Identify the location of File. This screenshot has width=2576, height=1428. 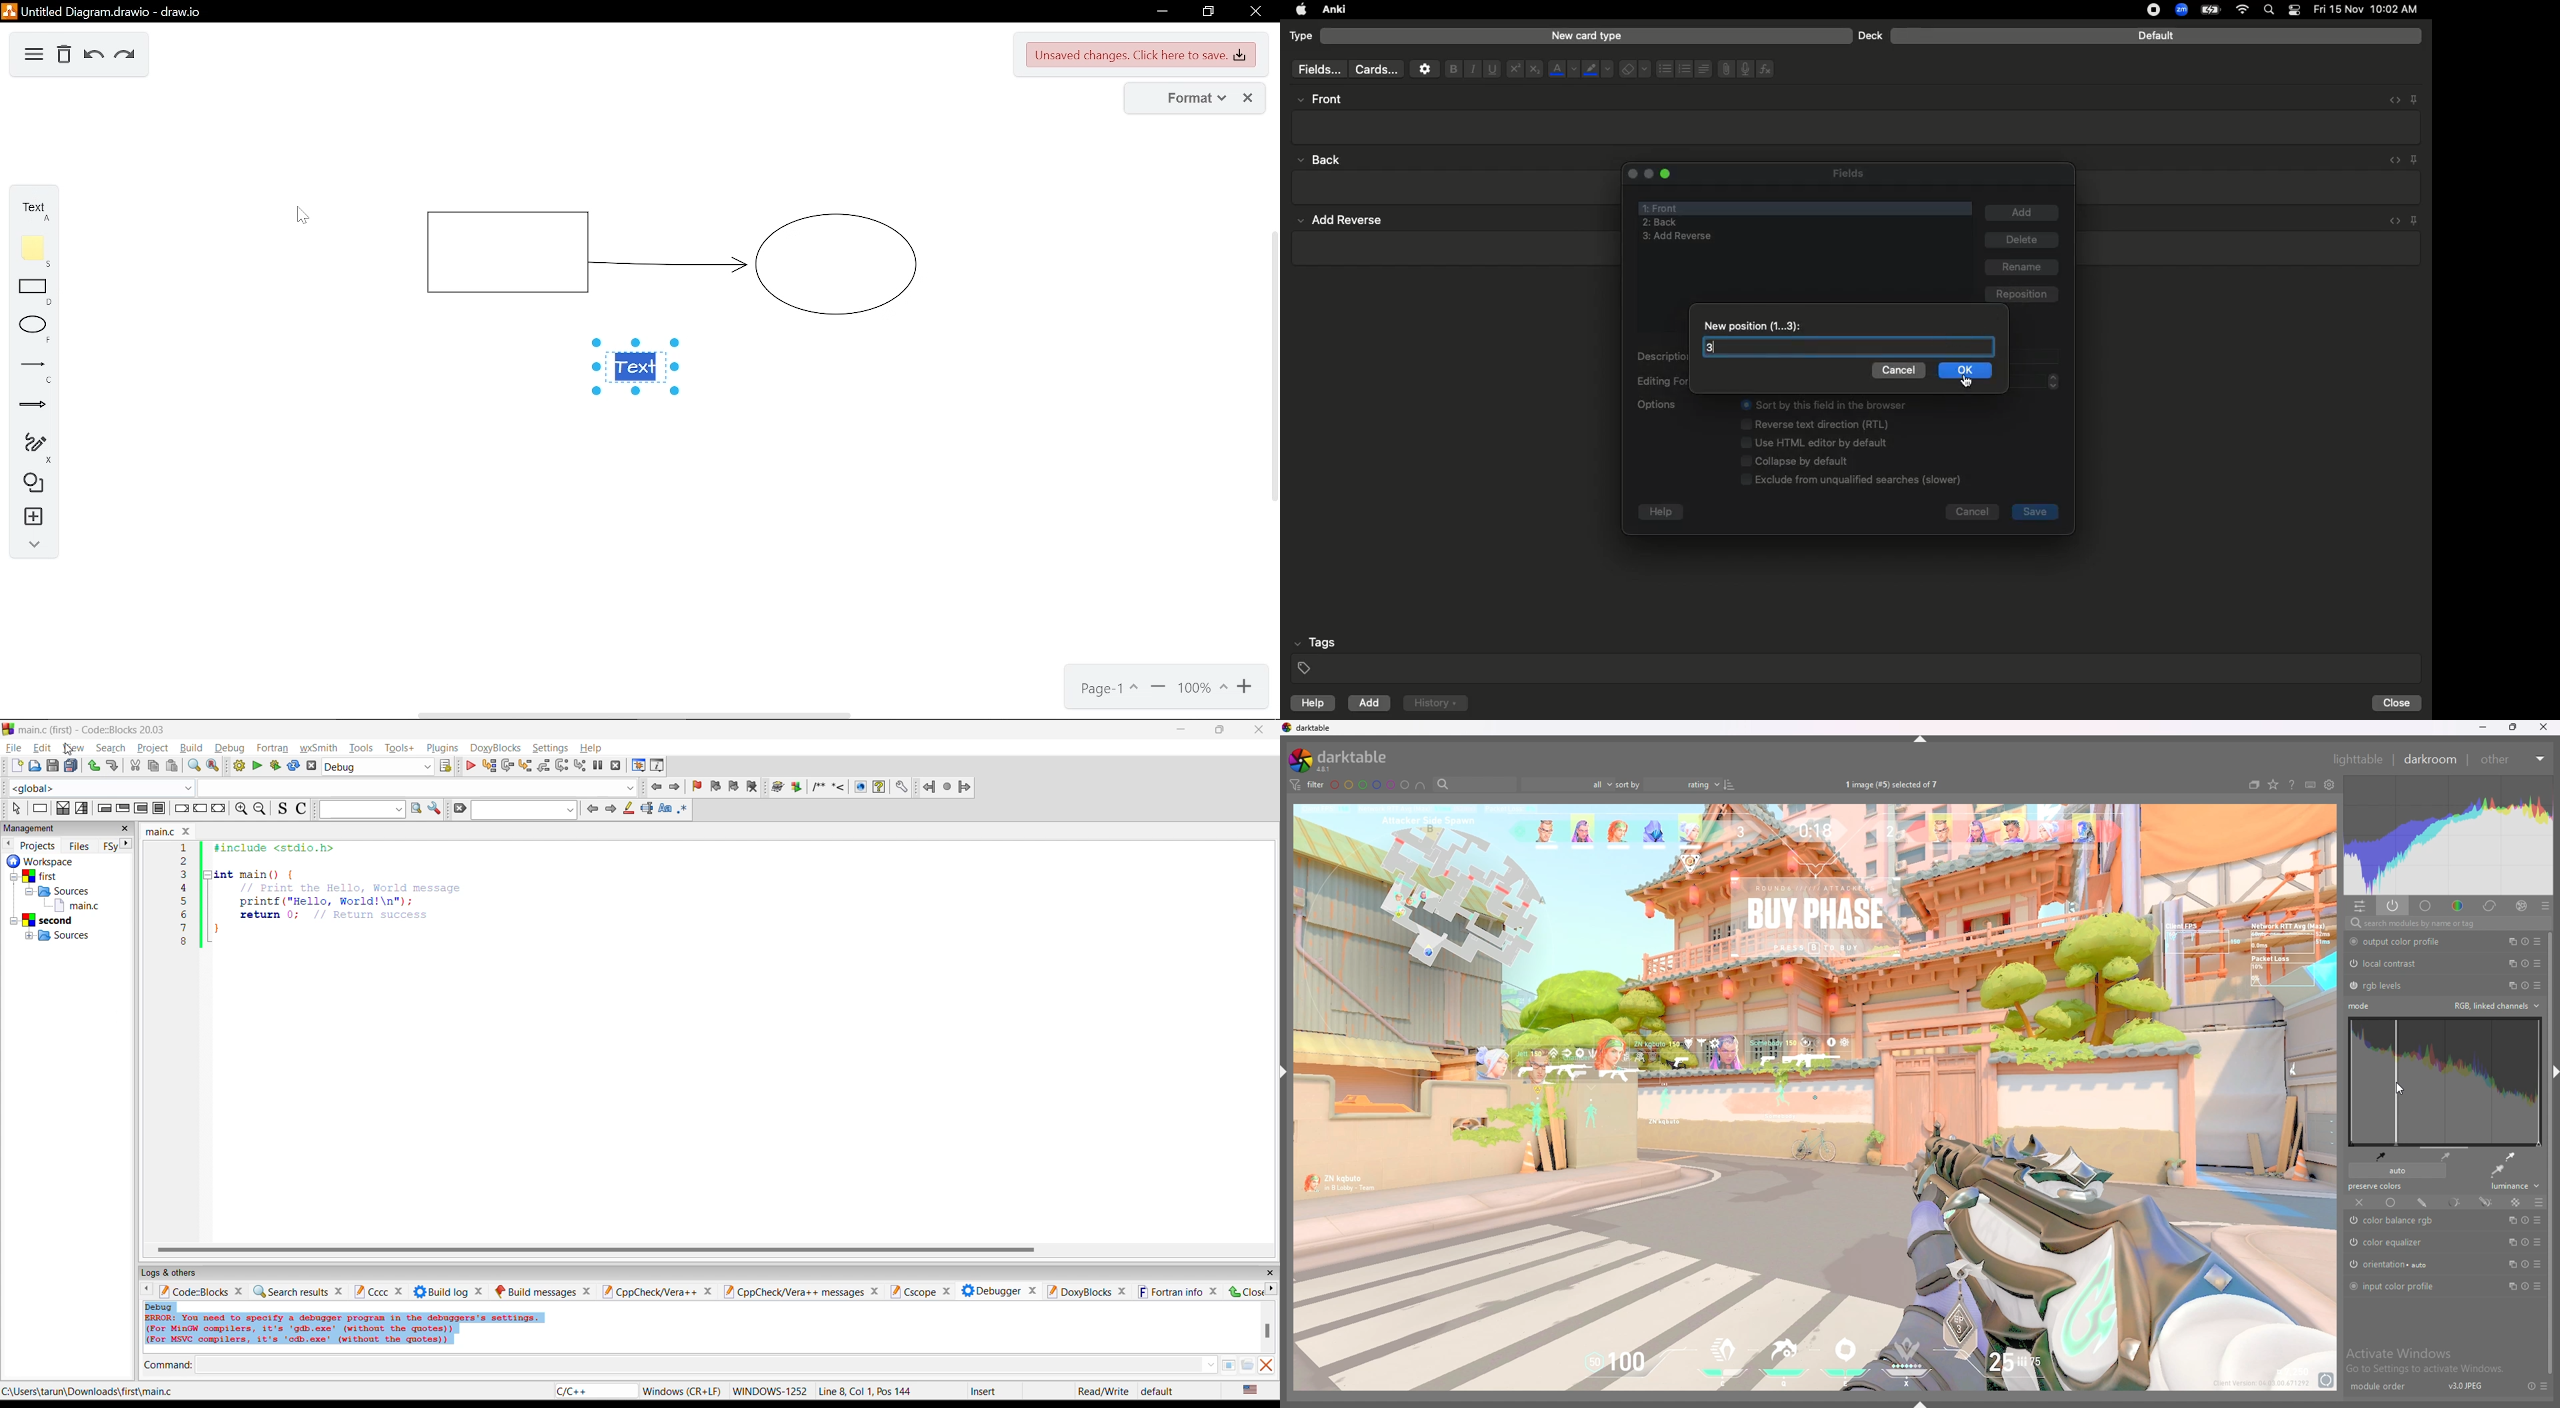
(1723, 69).